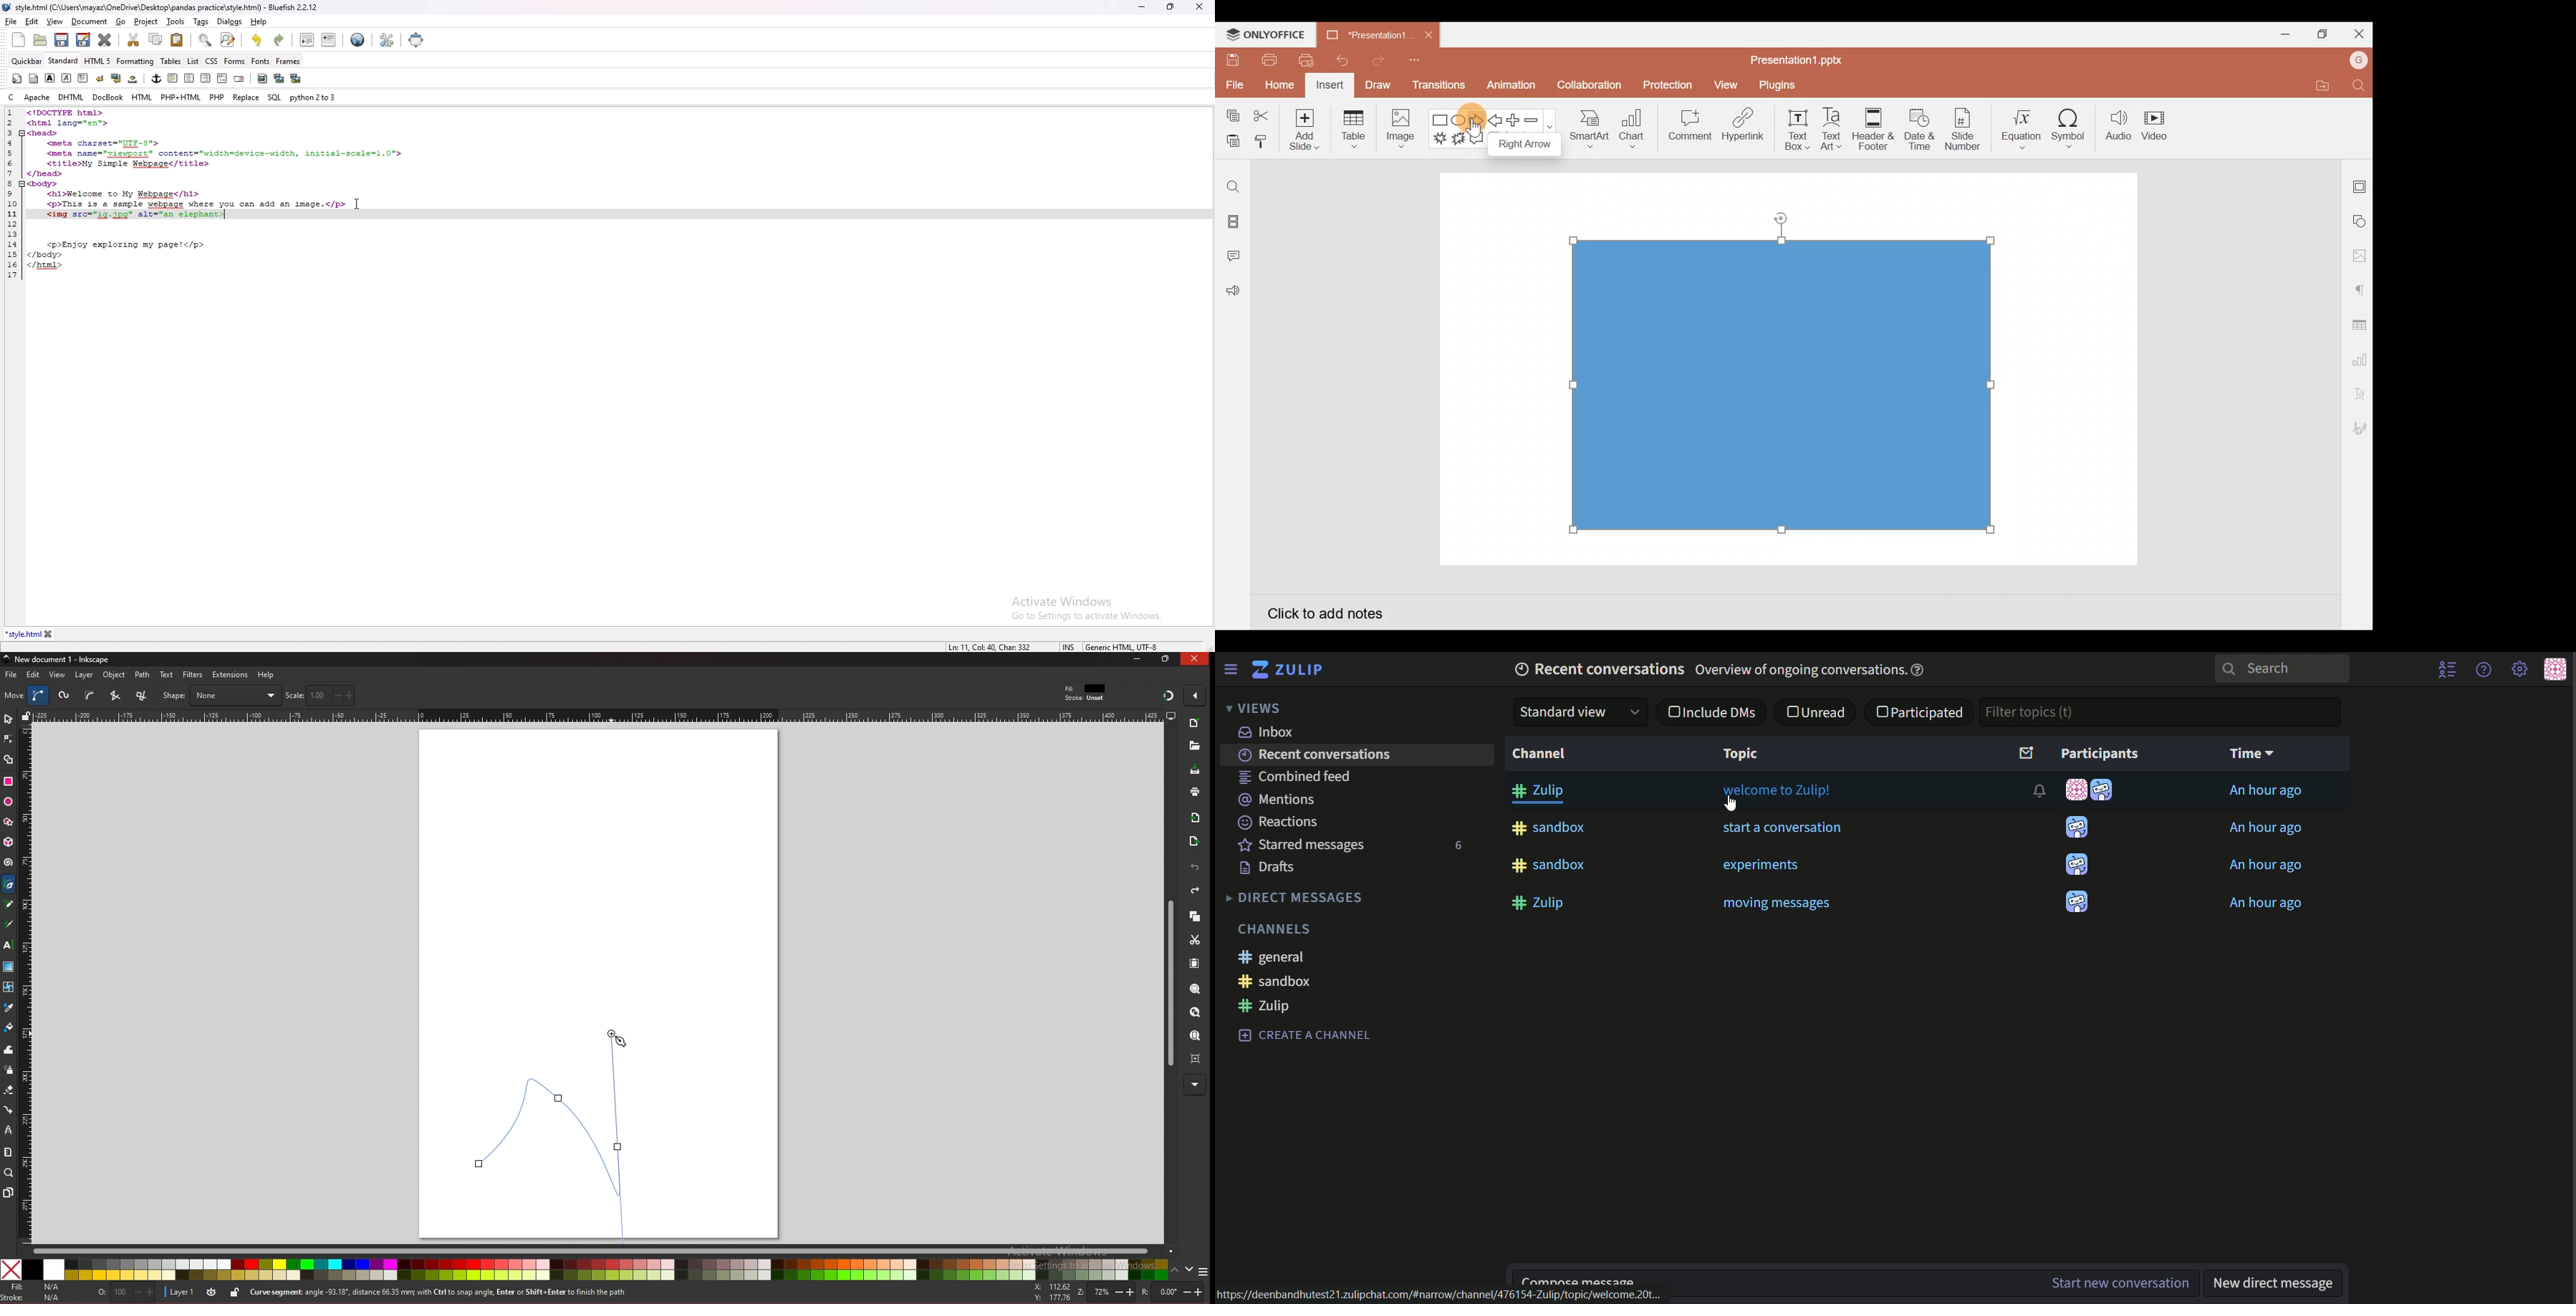  What do you see at coordinates (1195, 725) in the screenshot?
I see `new` at bounding box center [1195, 725].